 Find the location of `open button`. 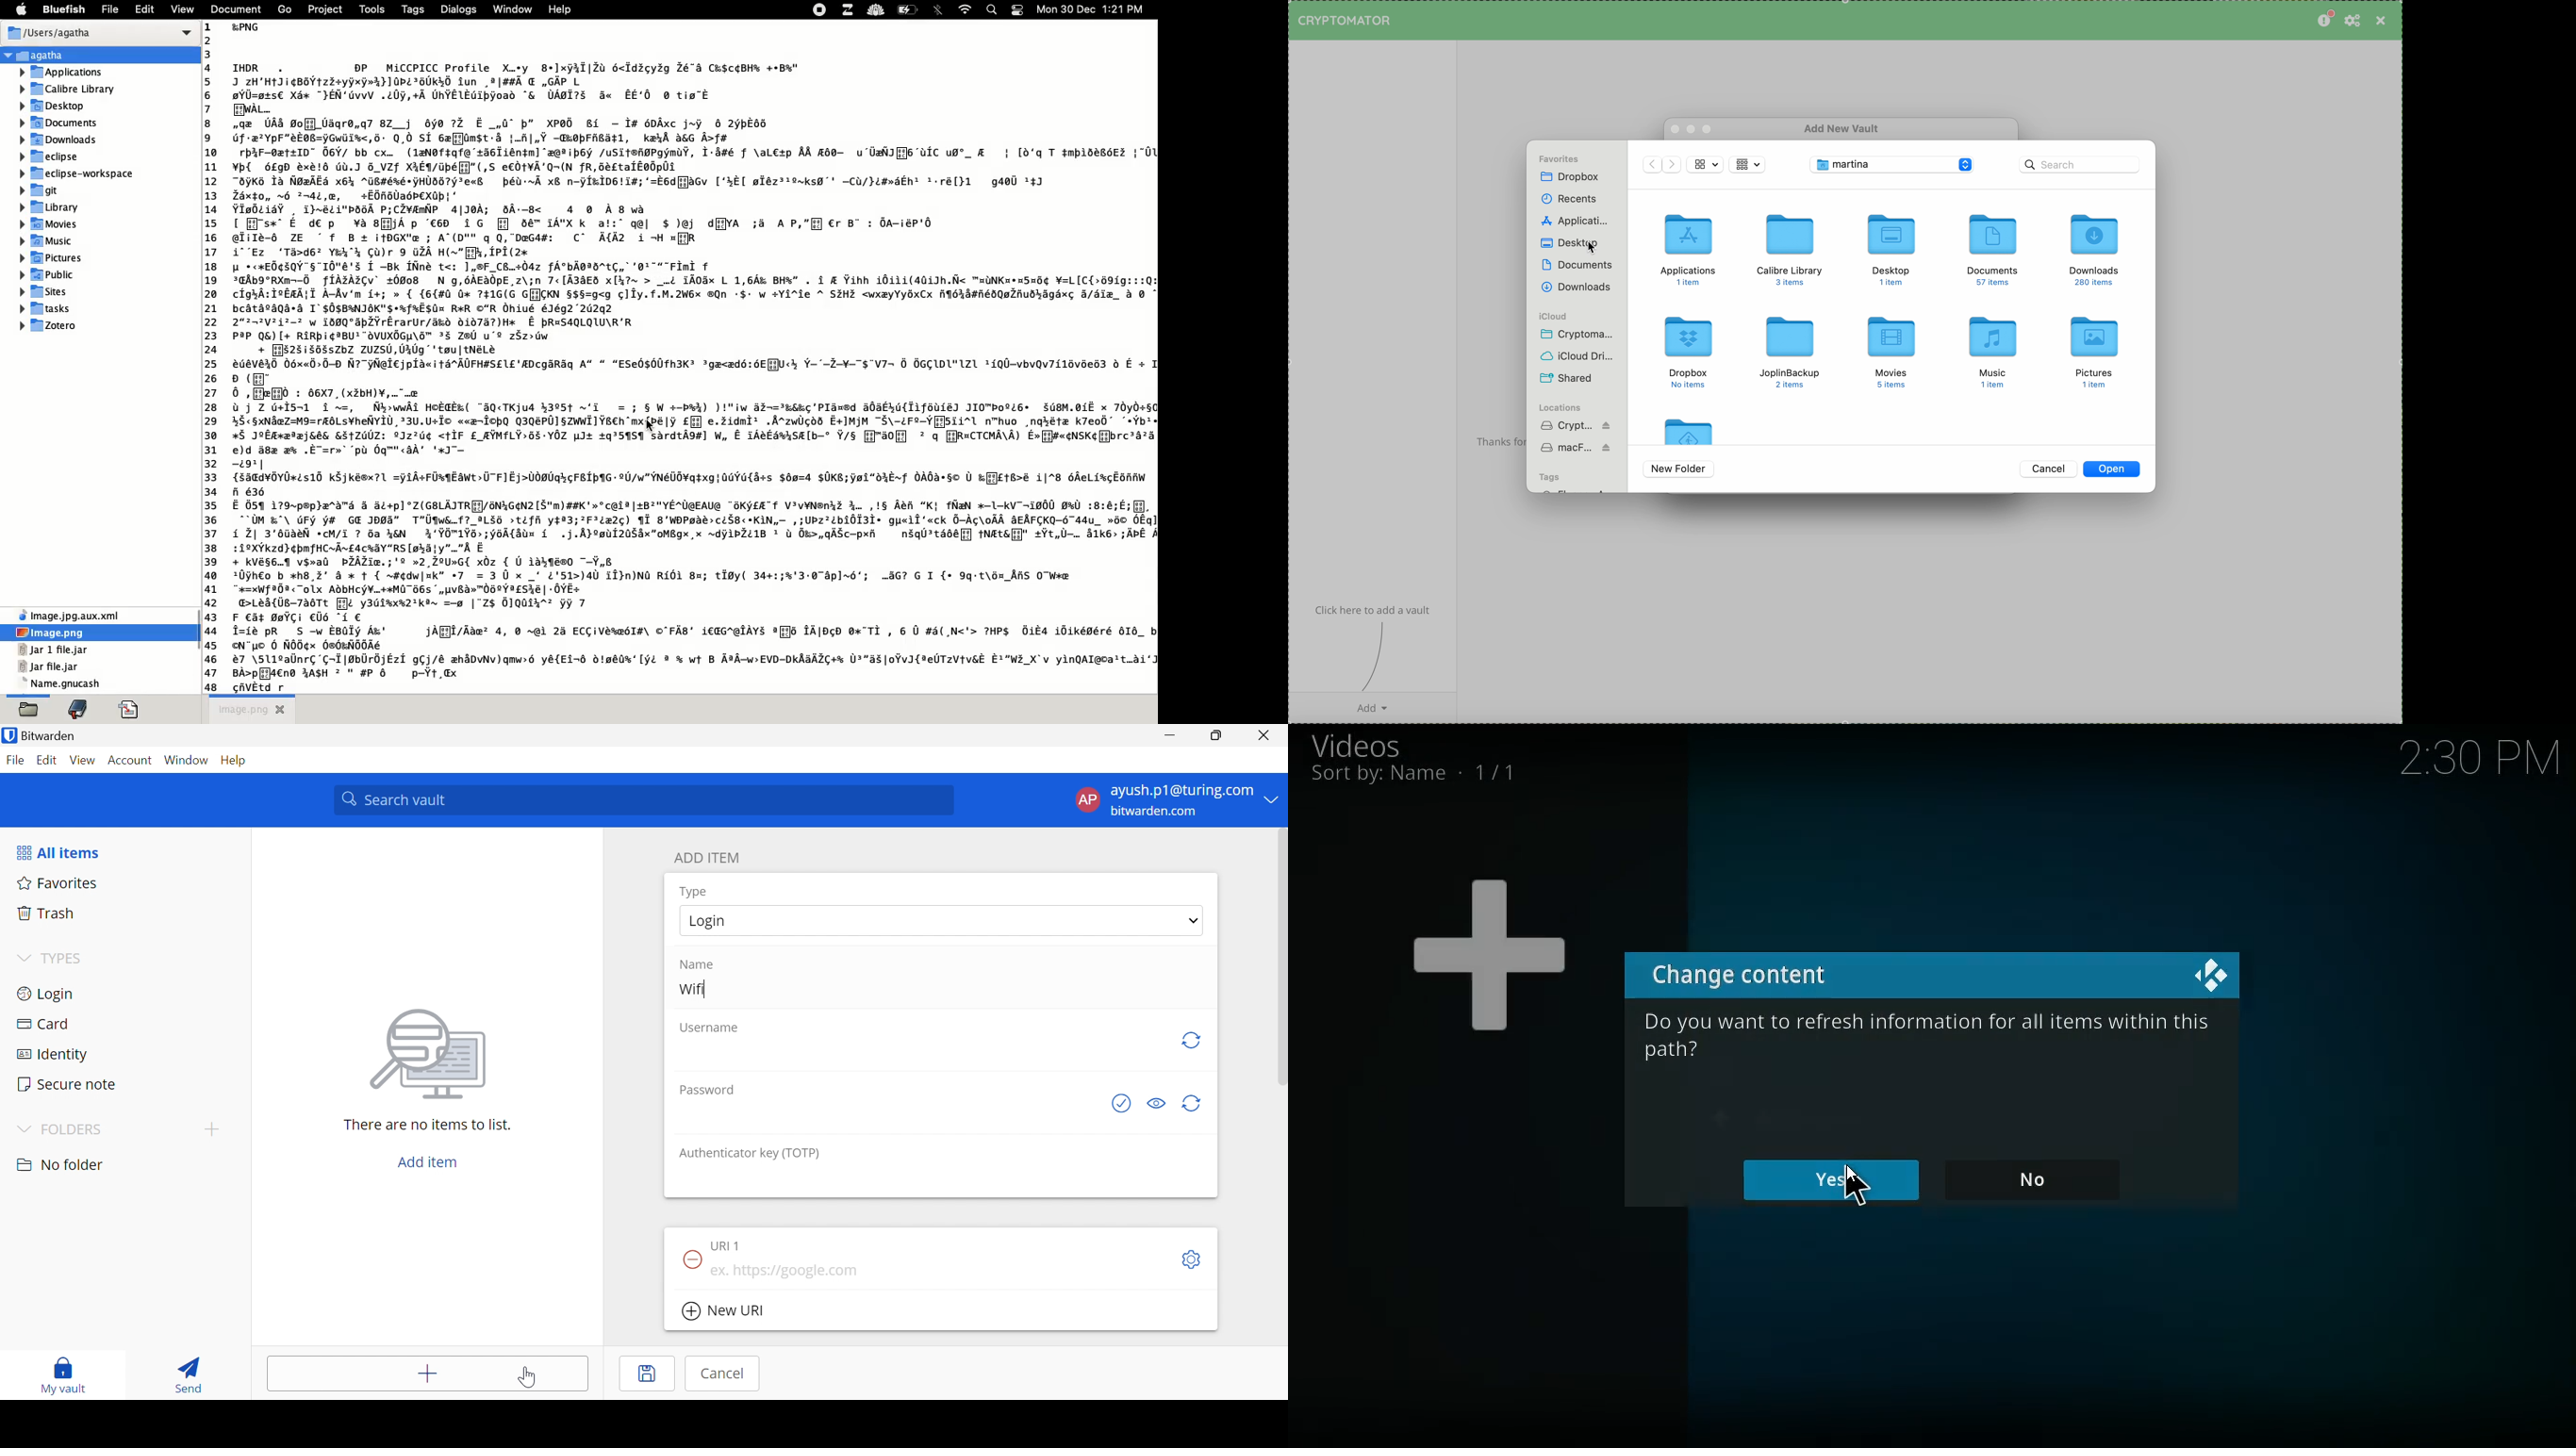

open button is located at coordinates (2113, 469).